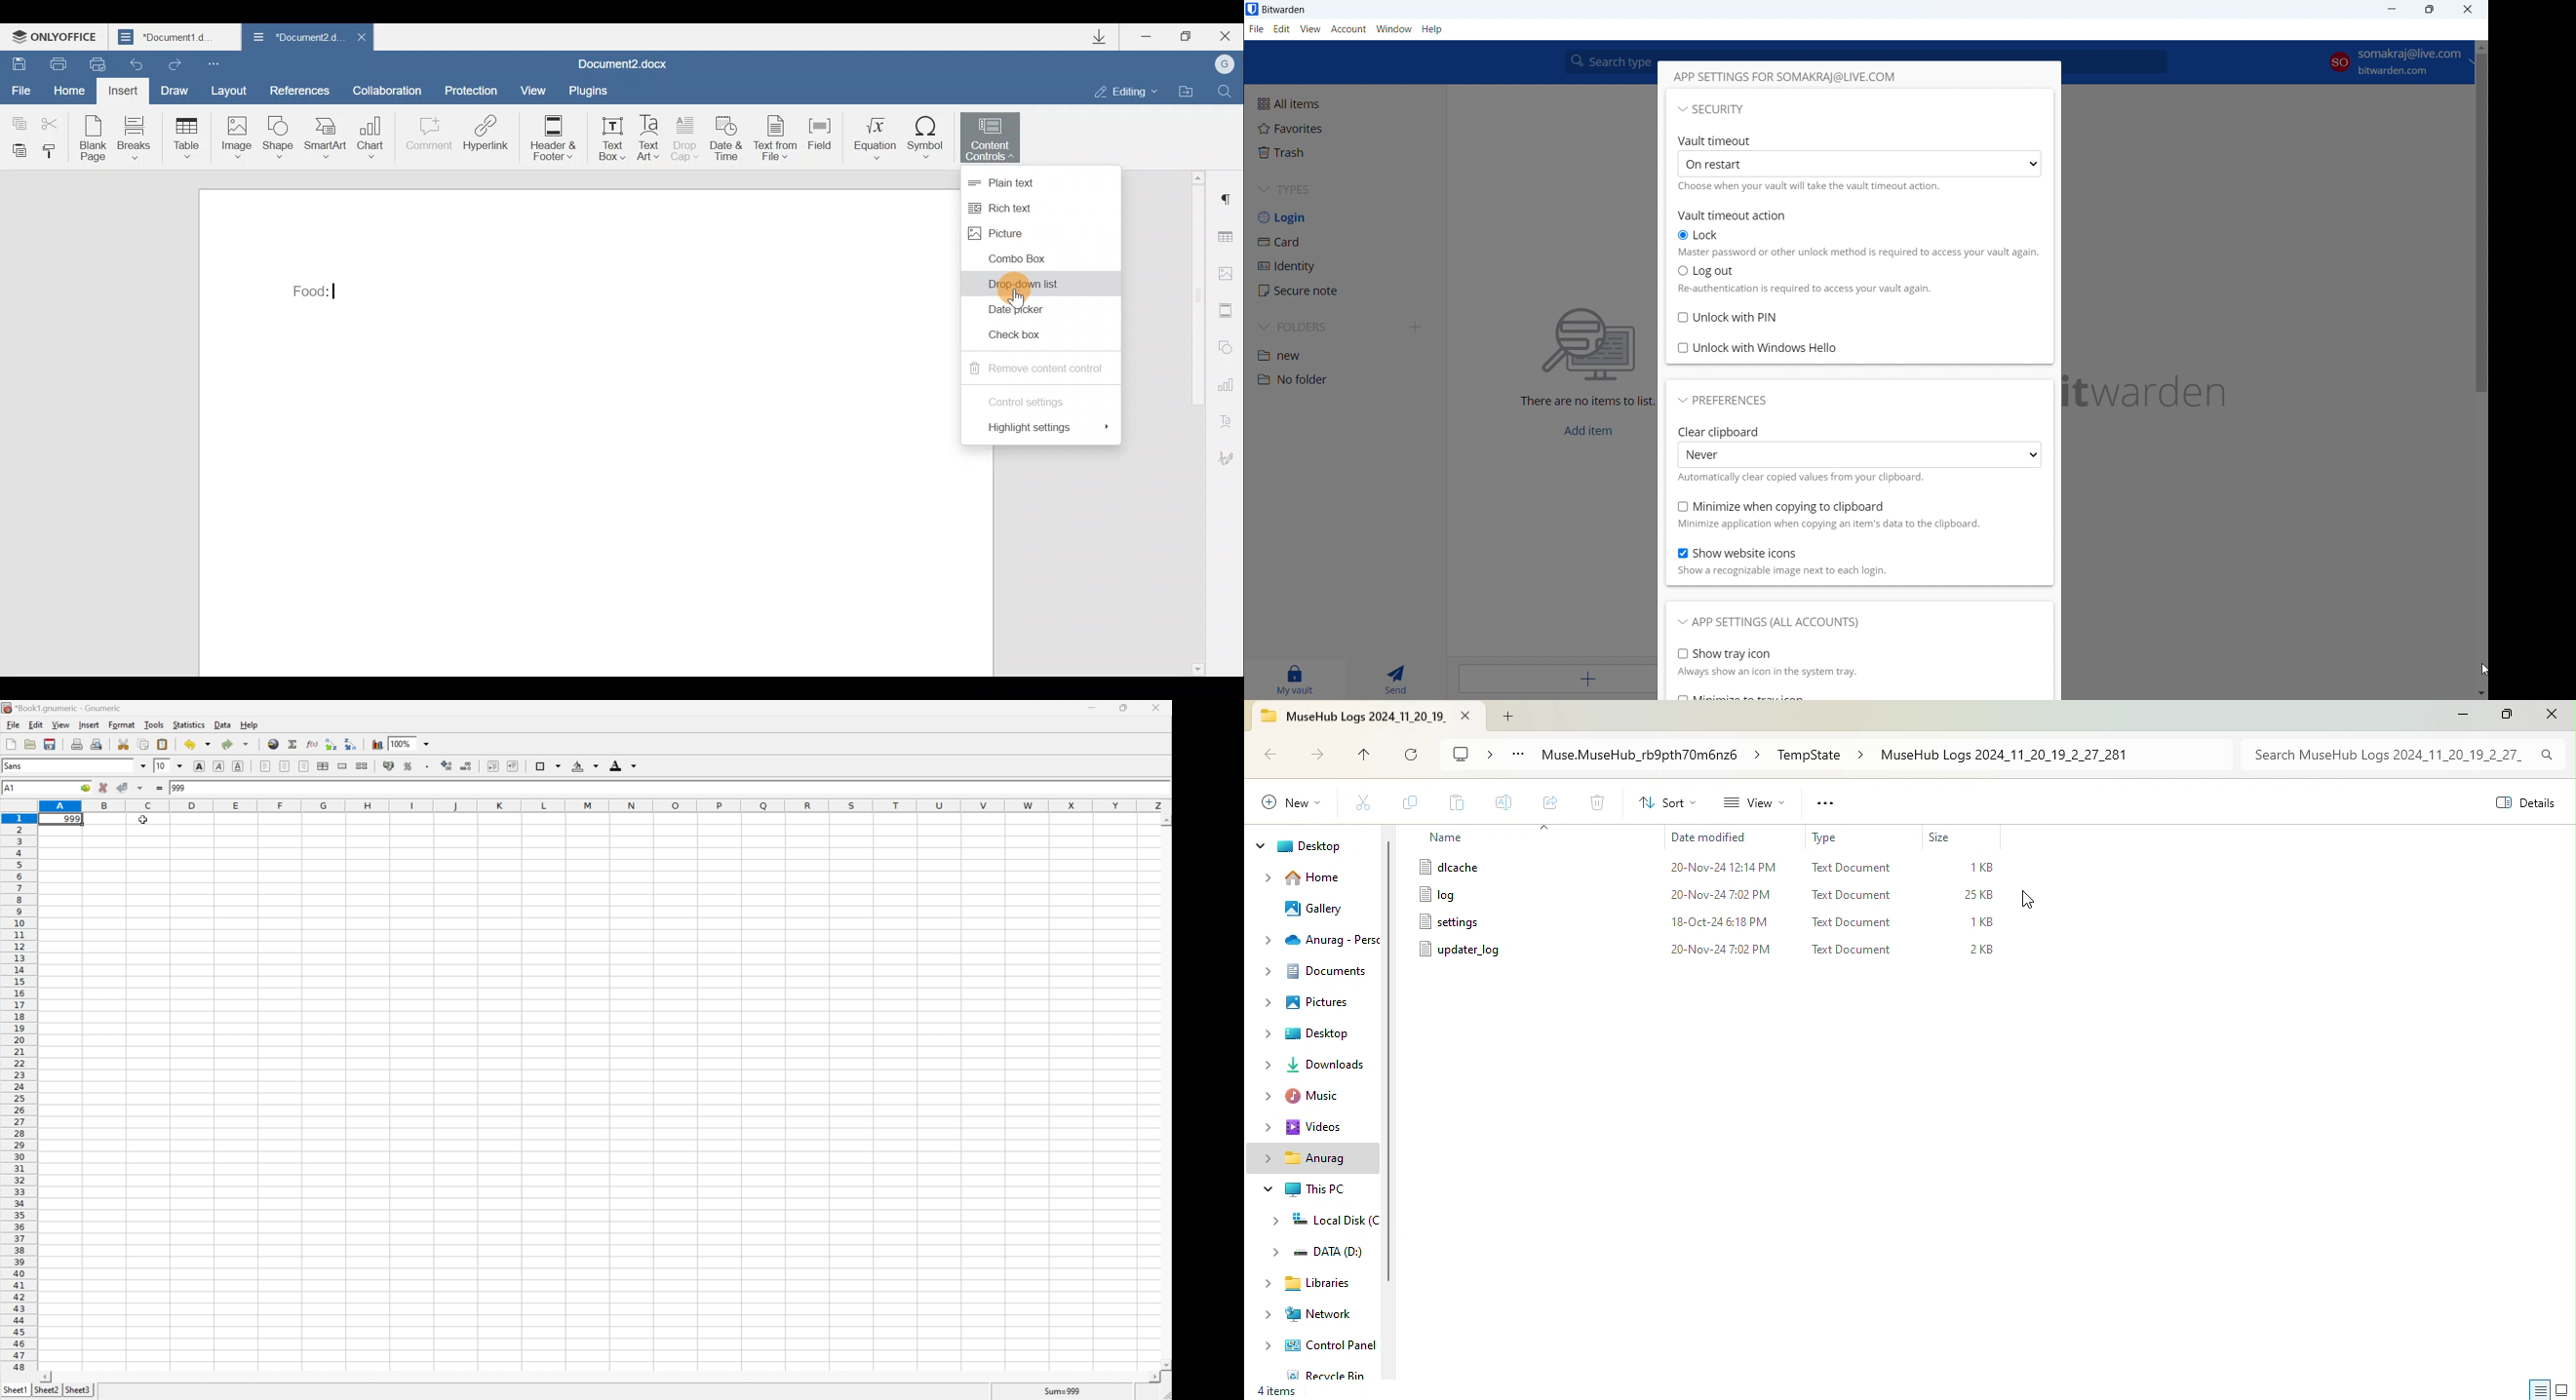 This screenshot has width=2576, height=1400. I want to click on Image settings, so click(1229, 274).